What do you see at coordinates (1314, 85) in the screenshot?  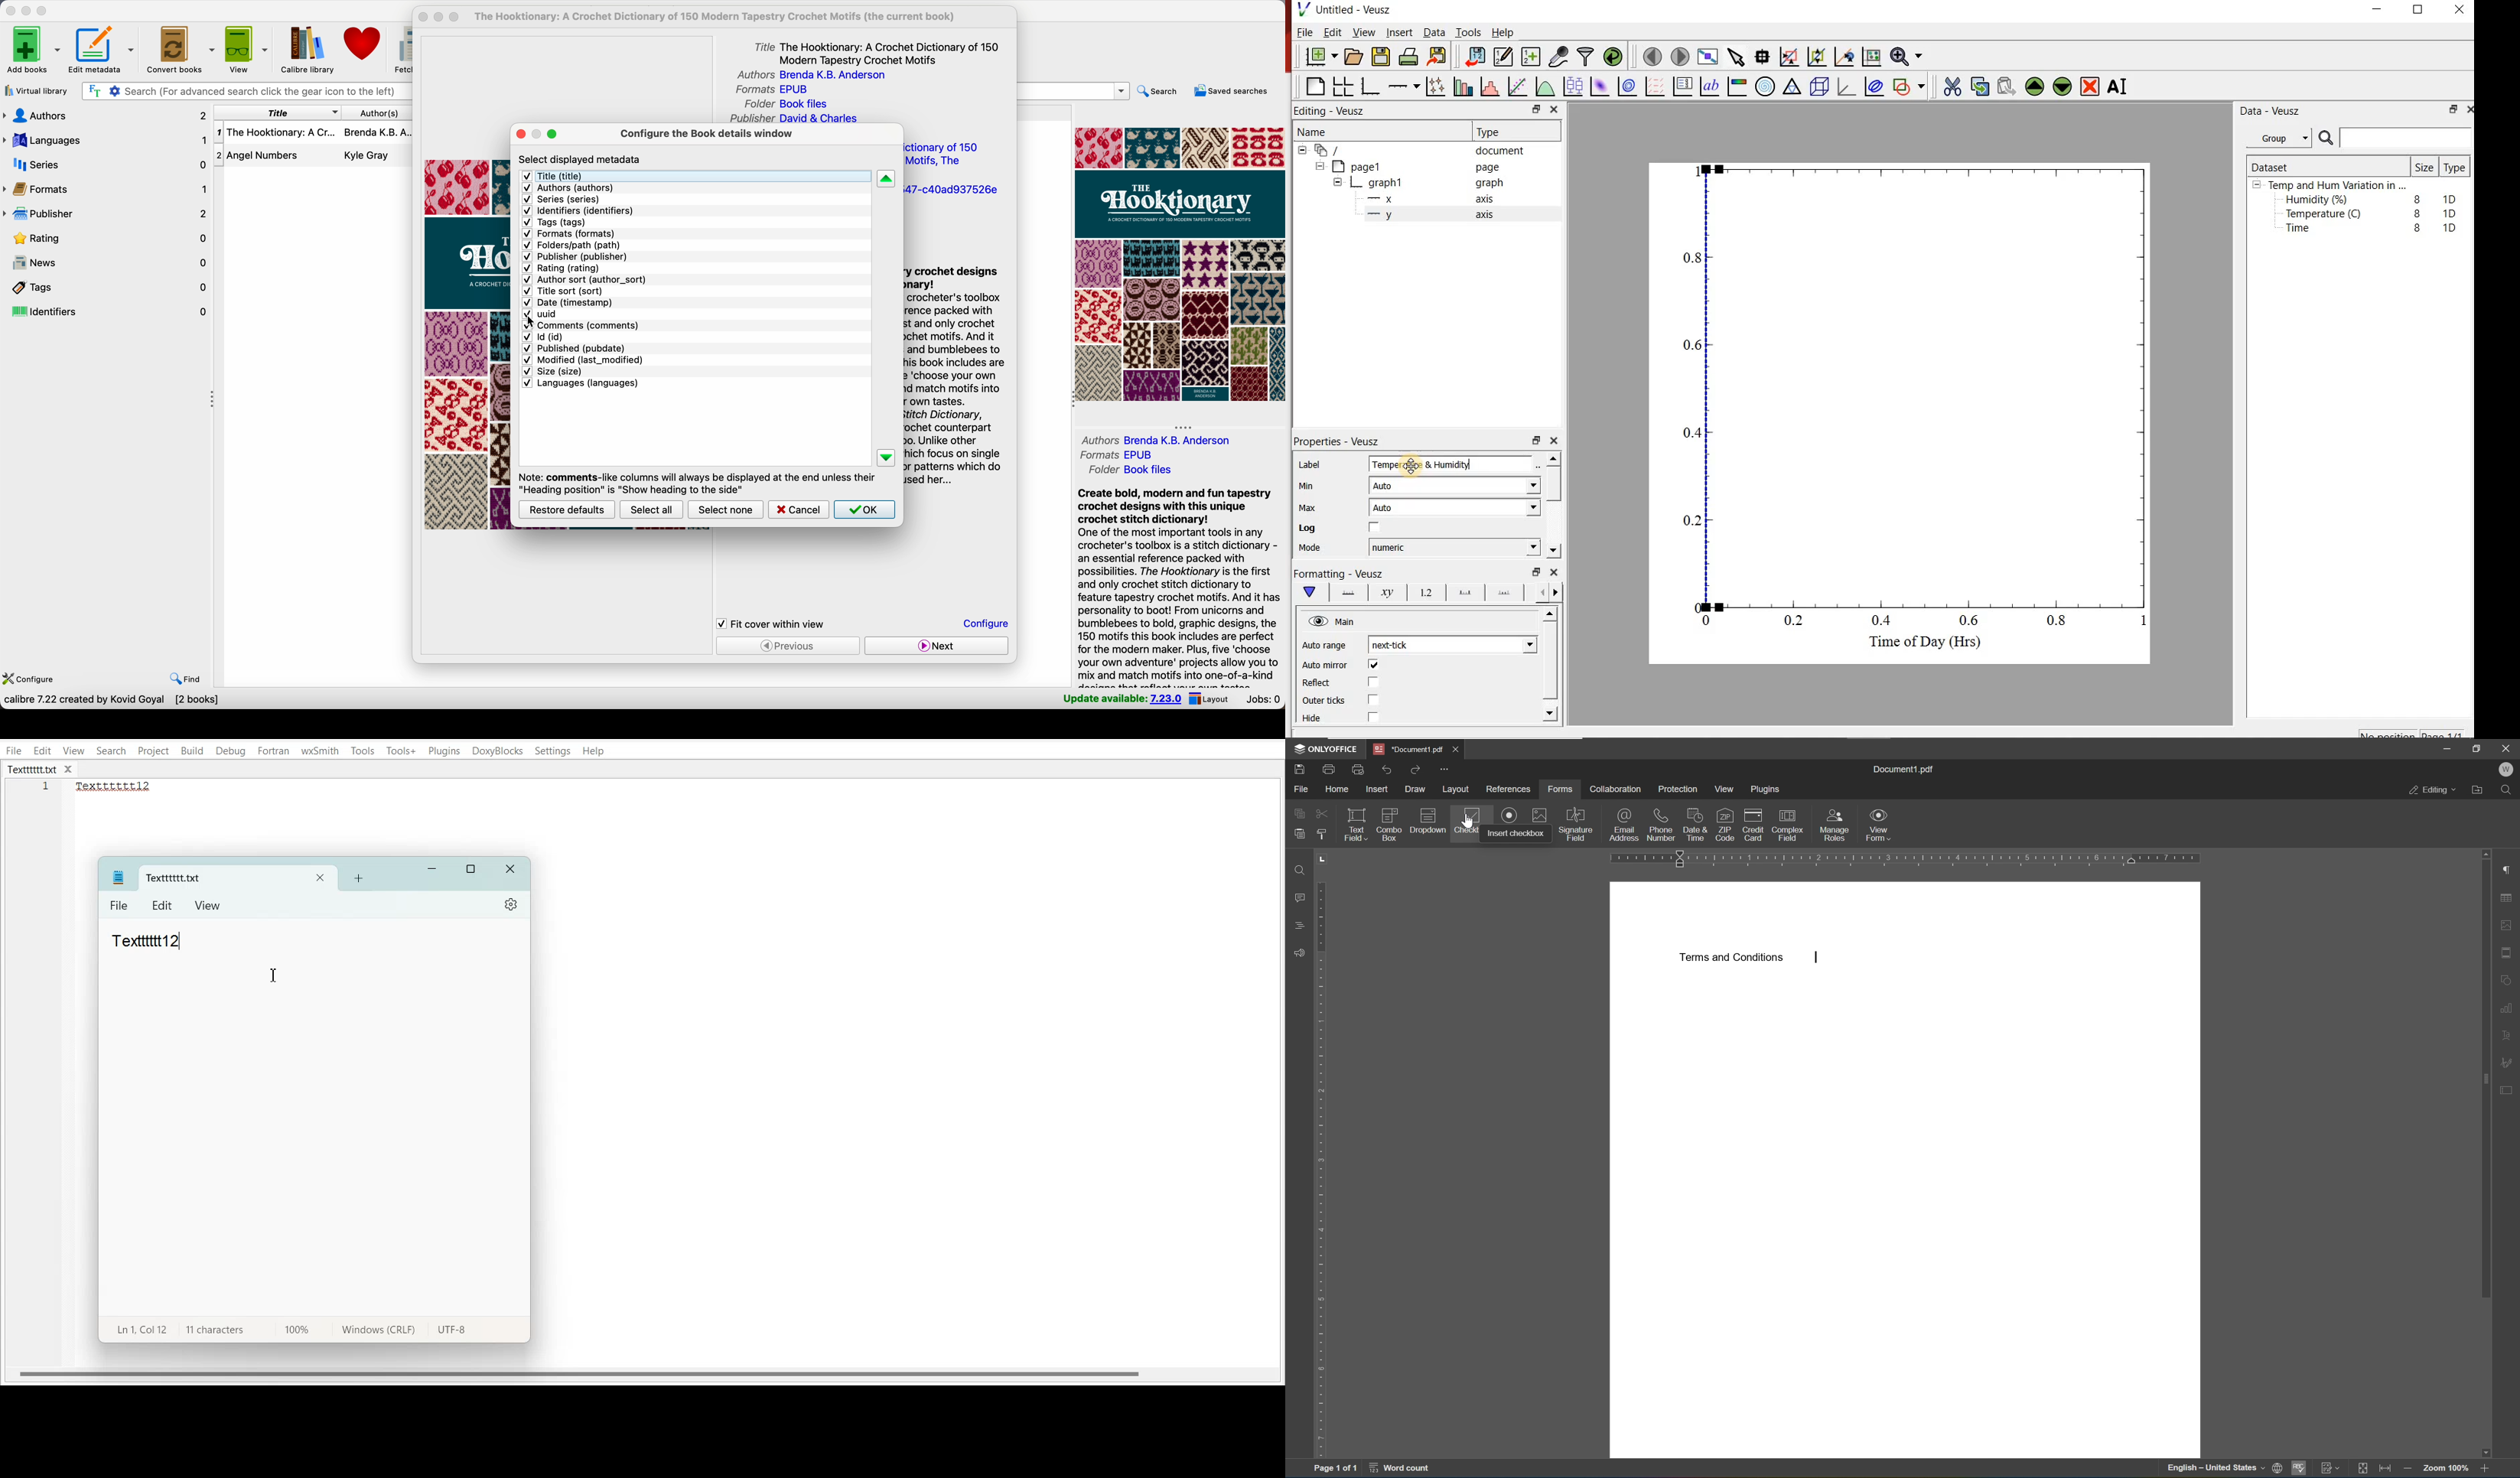 I see `blank page` at bounding box center [1314, 85].